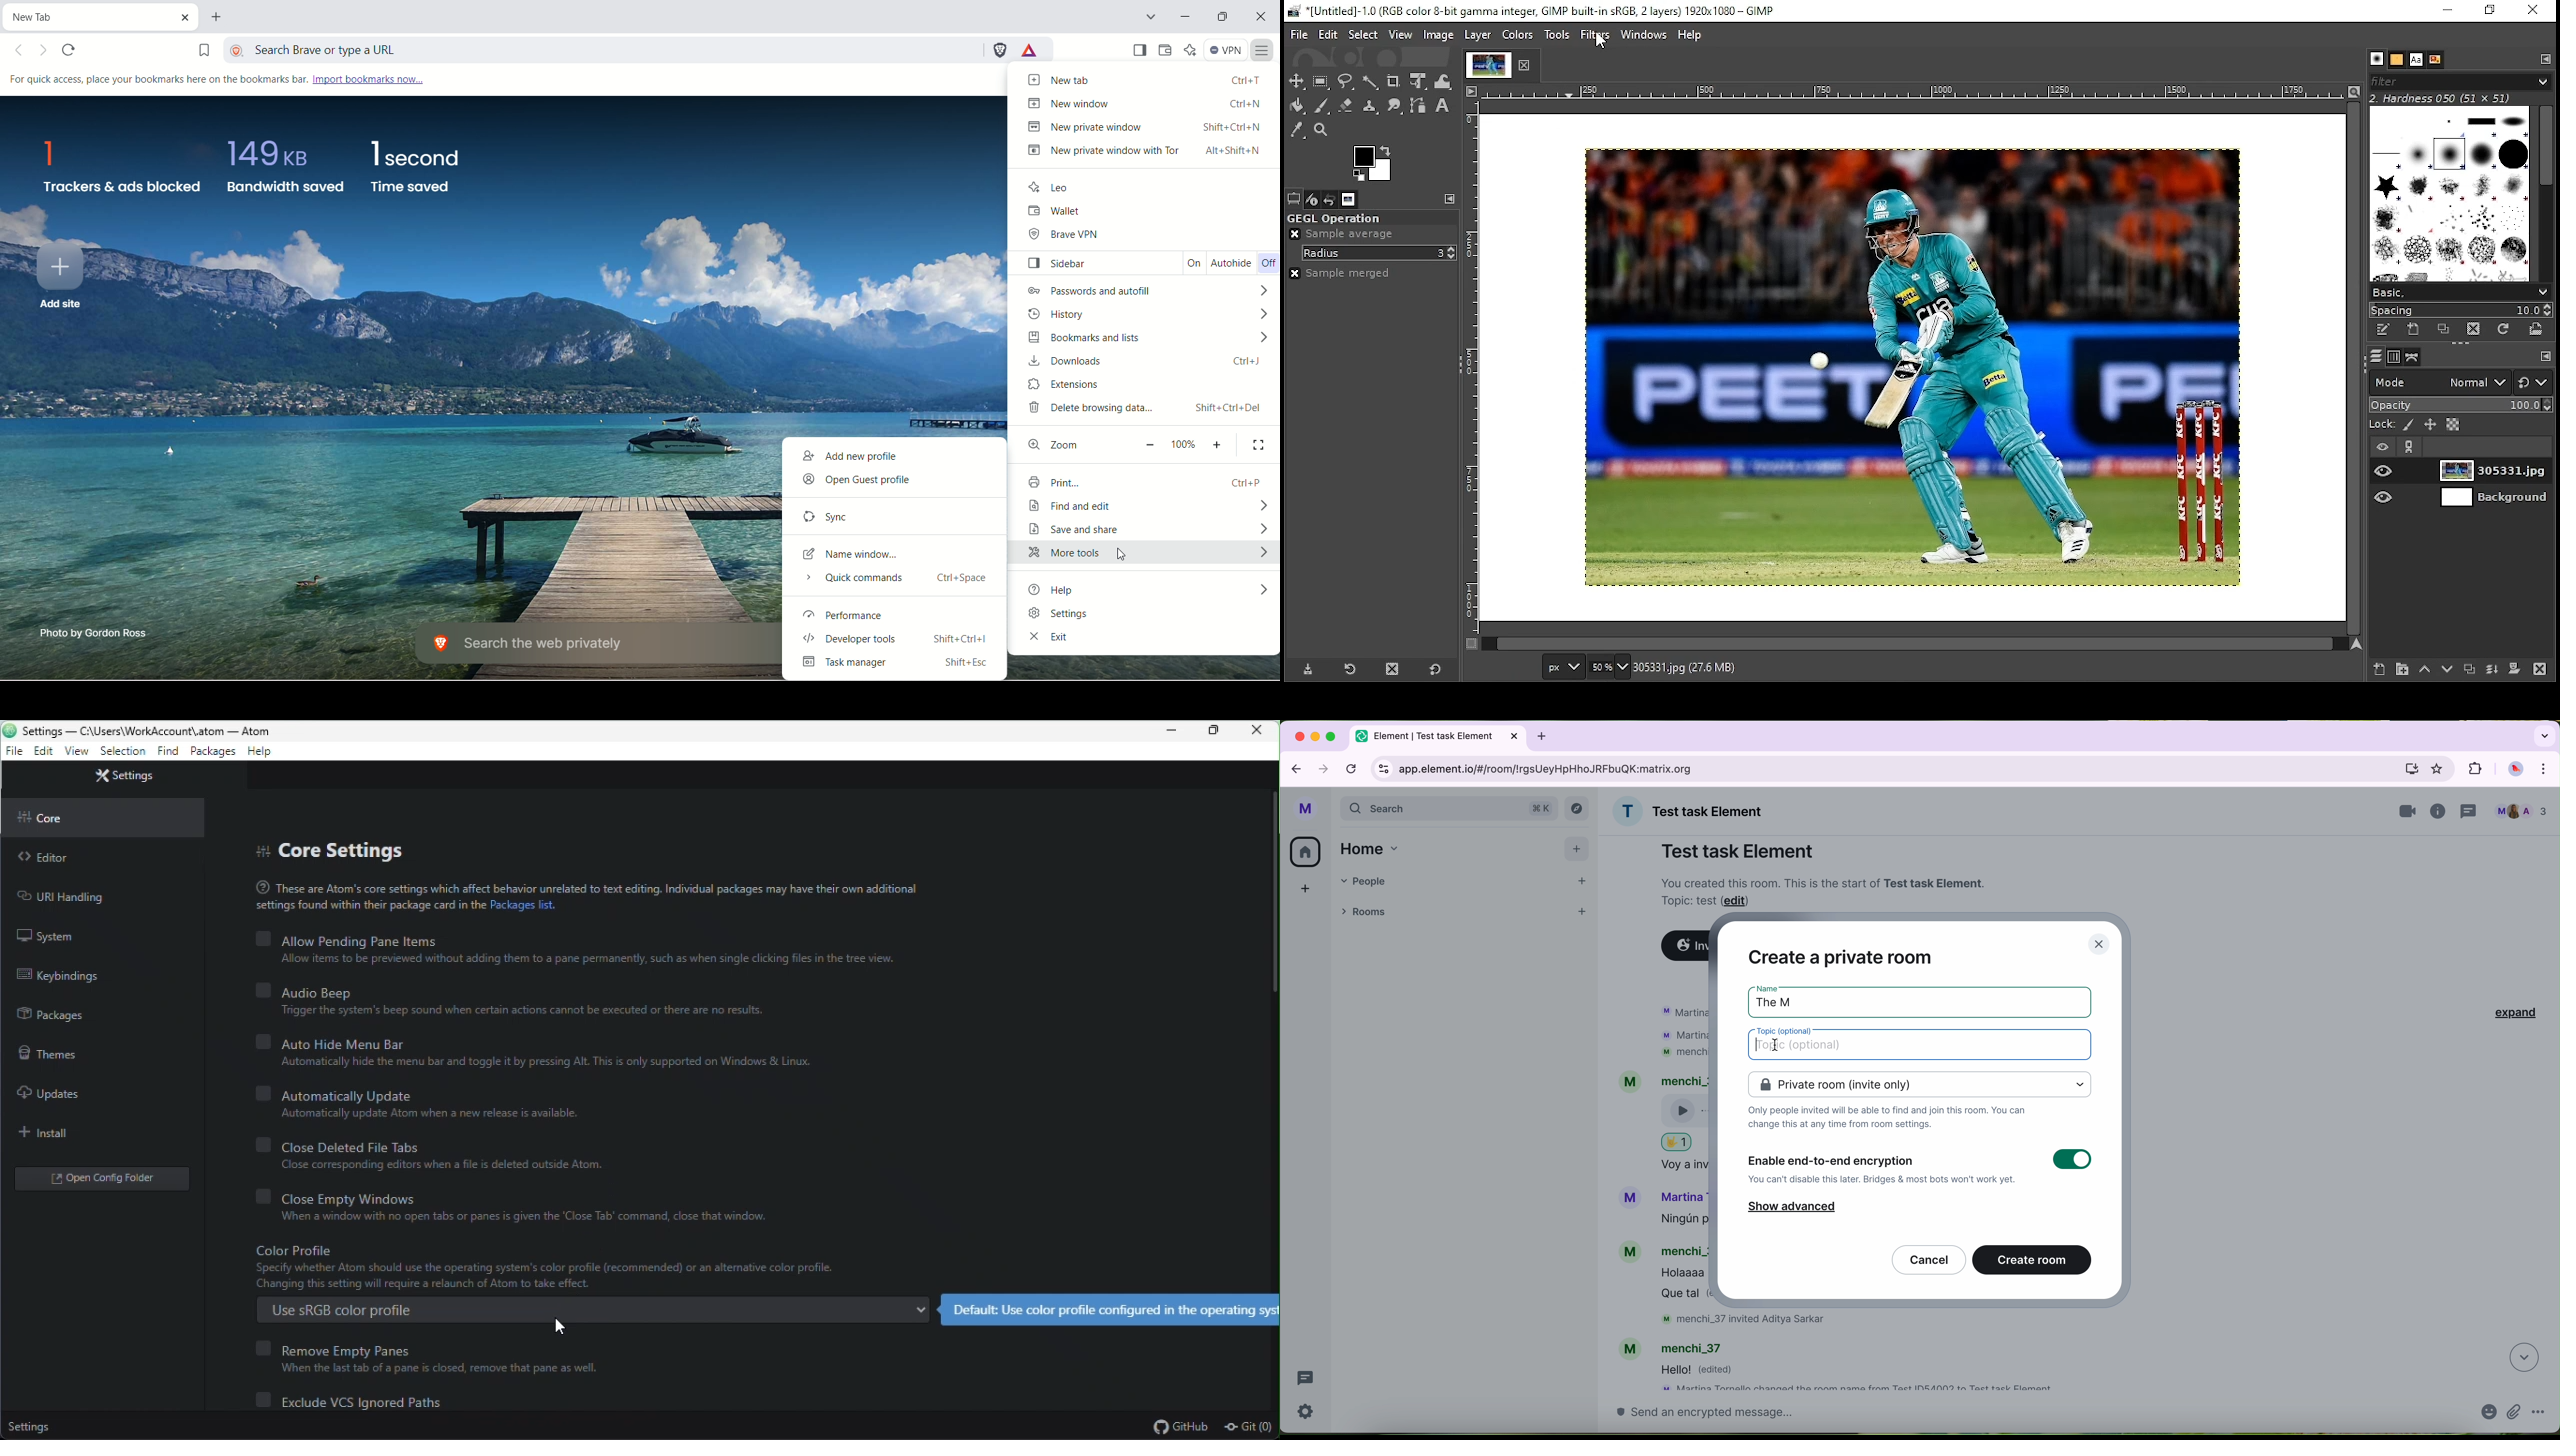  What do you see at coordinates (212, 753) in the screenshot?
I see `Packages` at bounding box center [212, 753].